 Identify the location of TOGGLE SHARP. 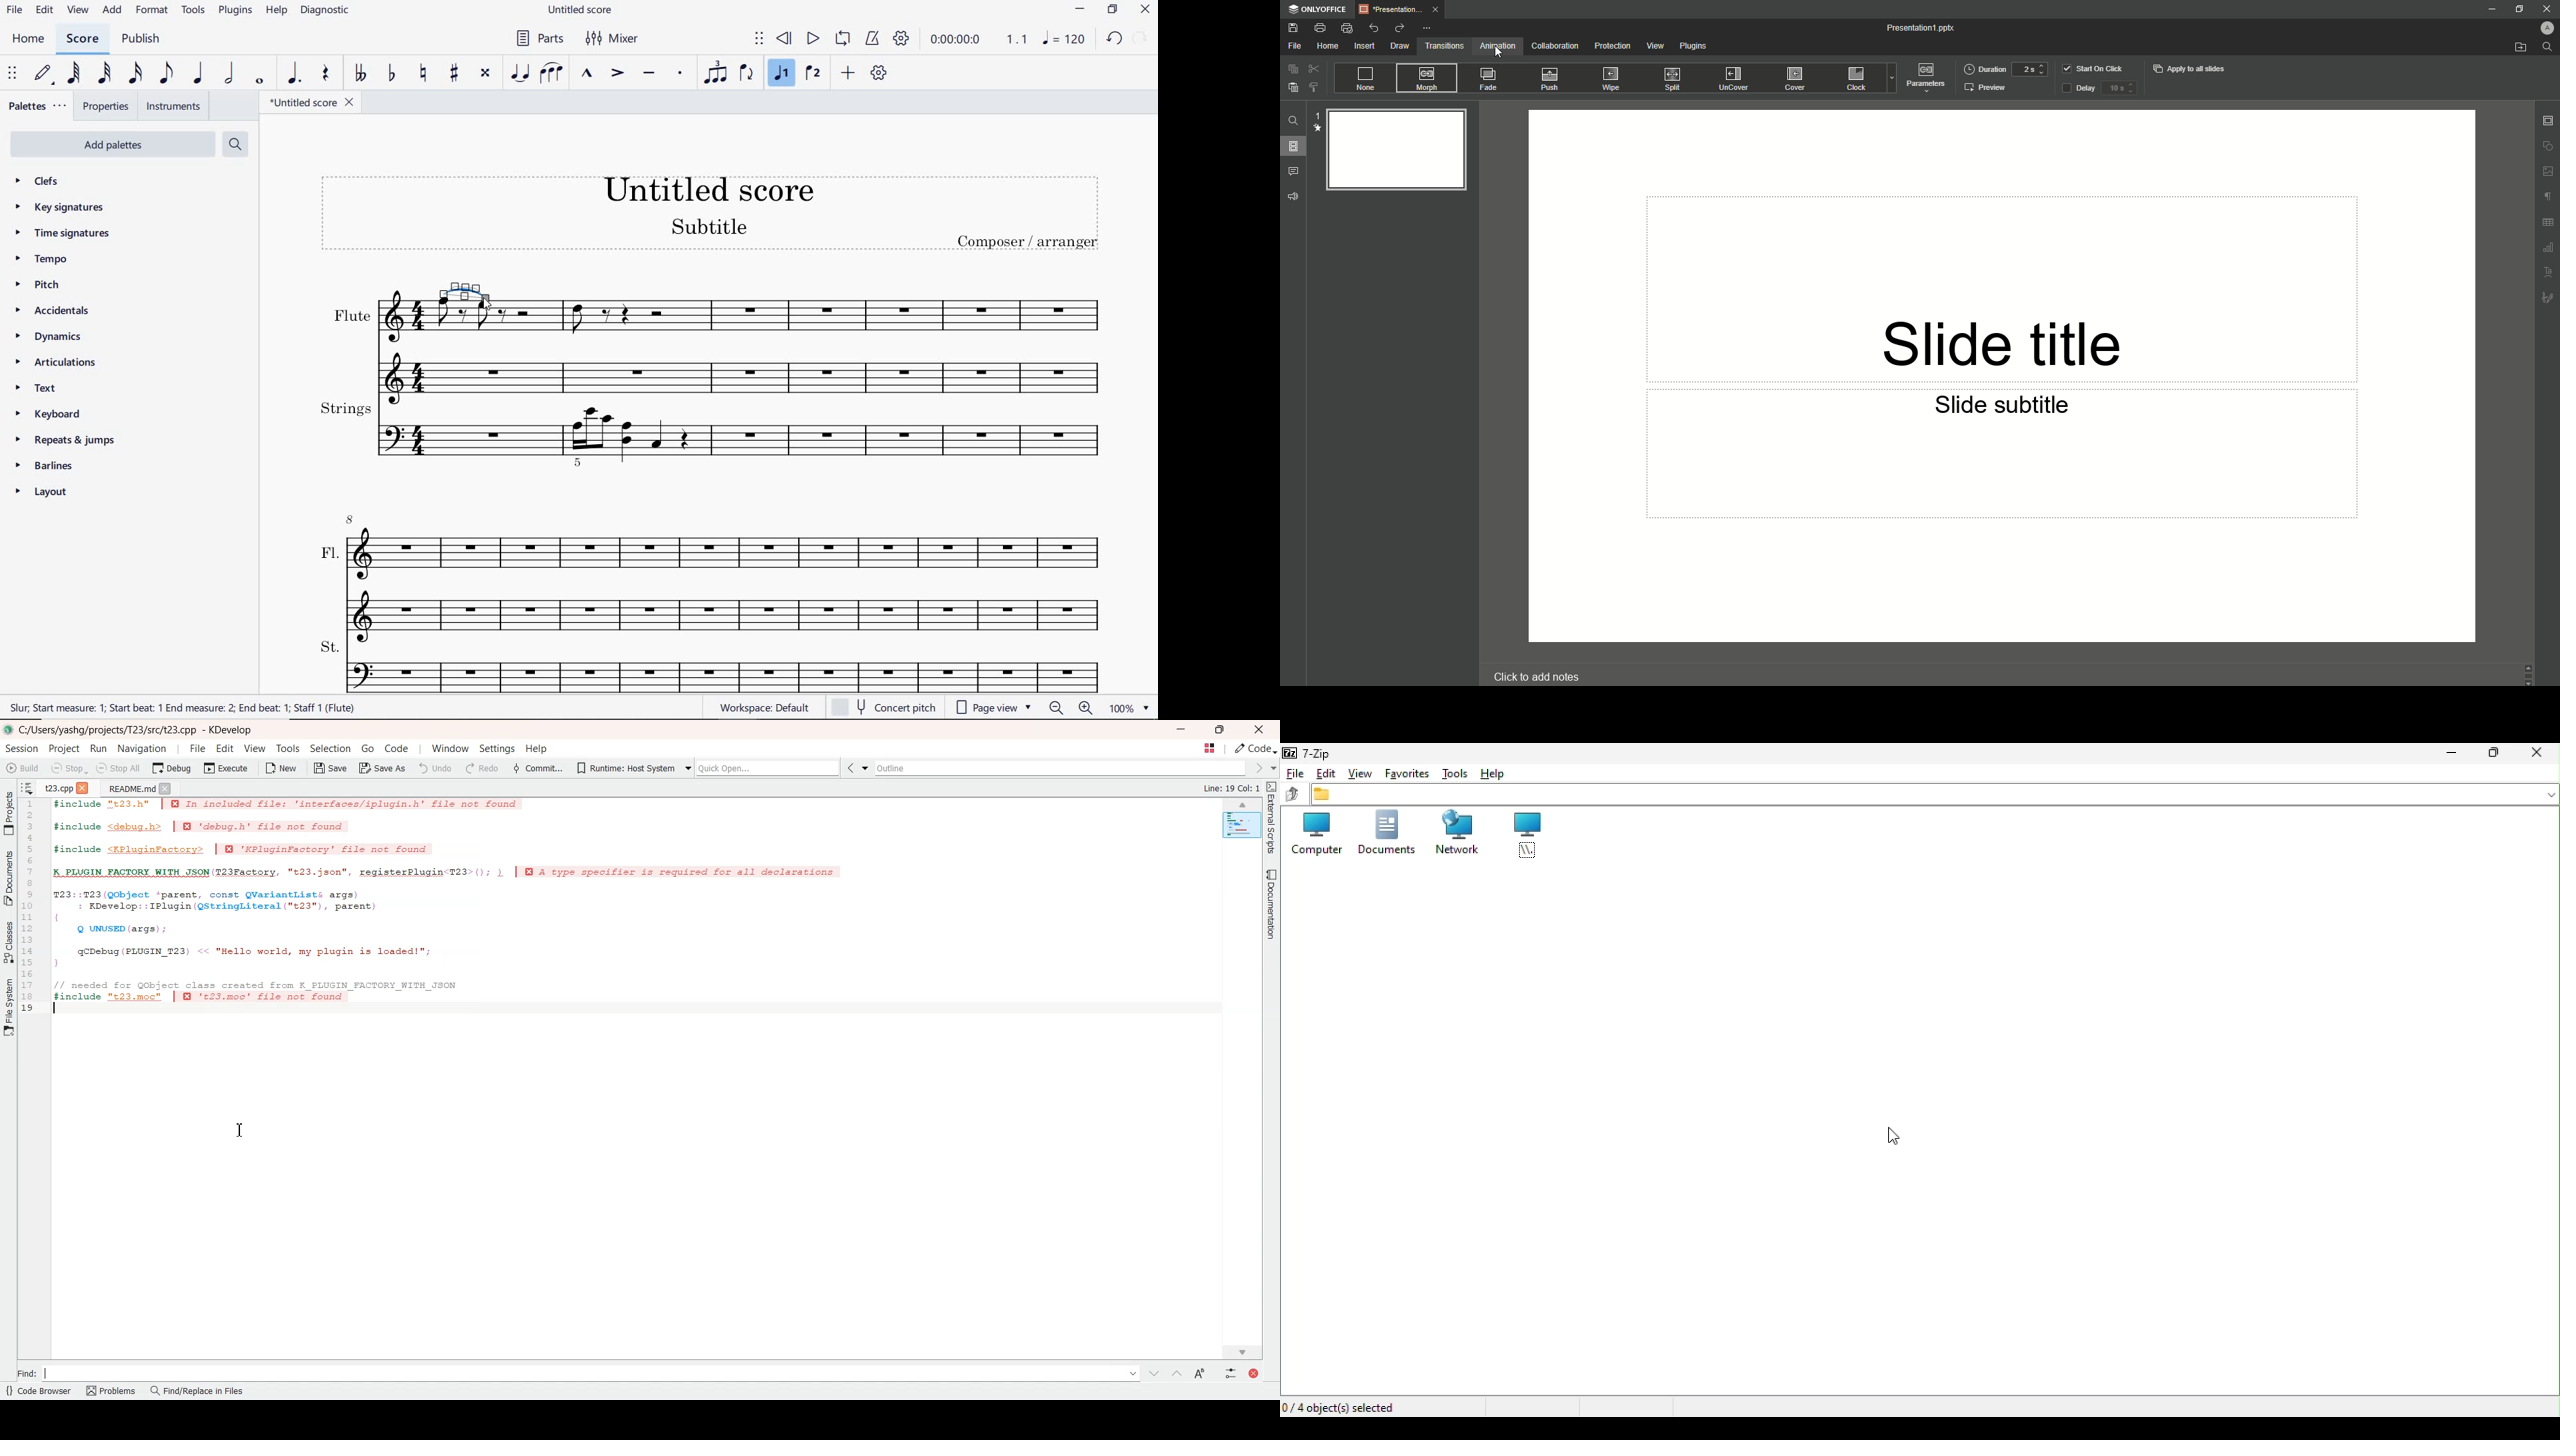
(452, 74).